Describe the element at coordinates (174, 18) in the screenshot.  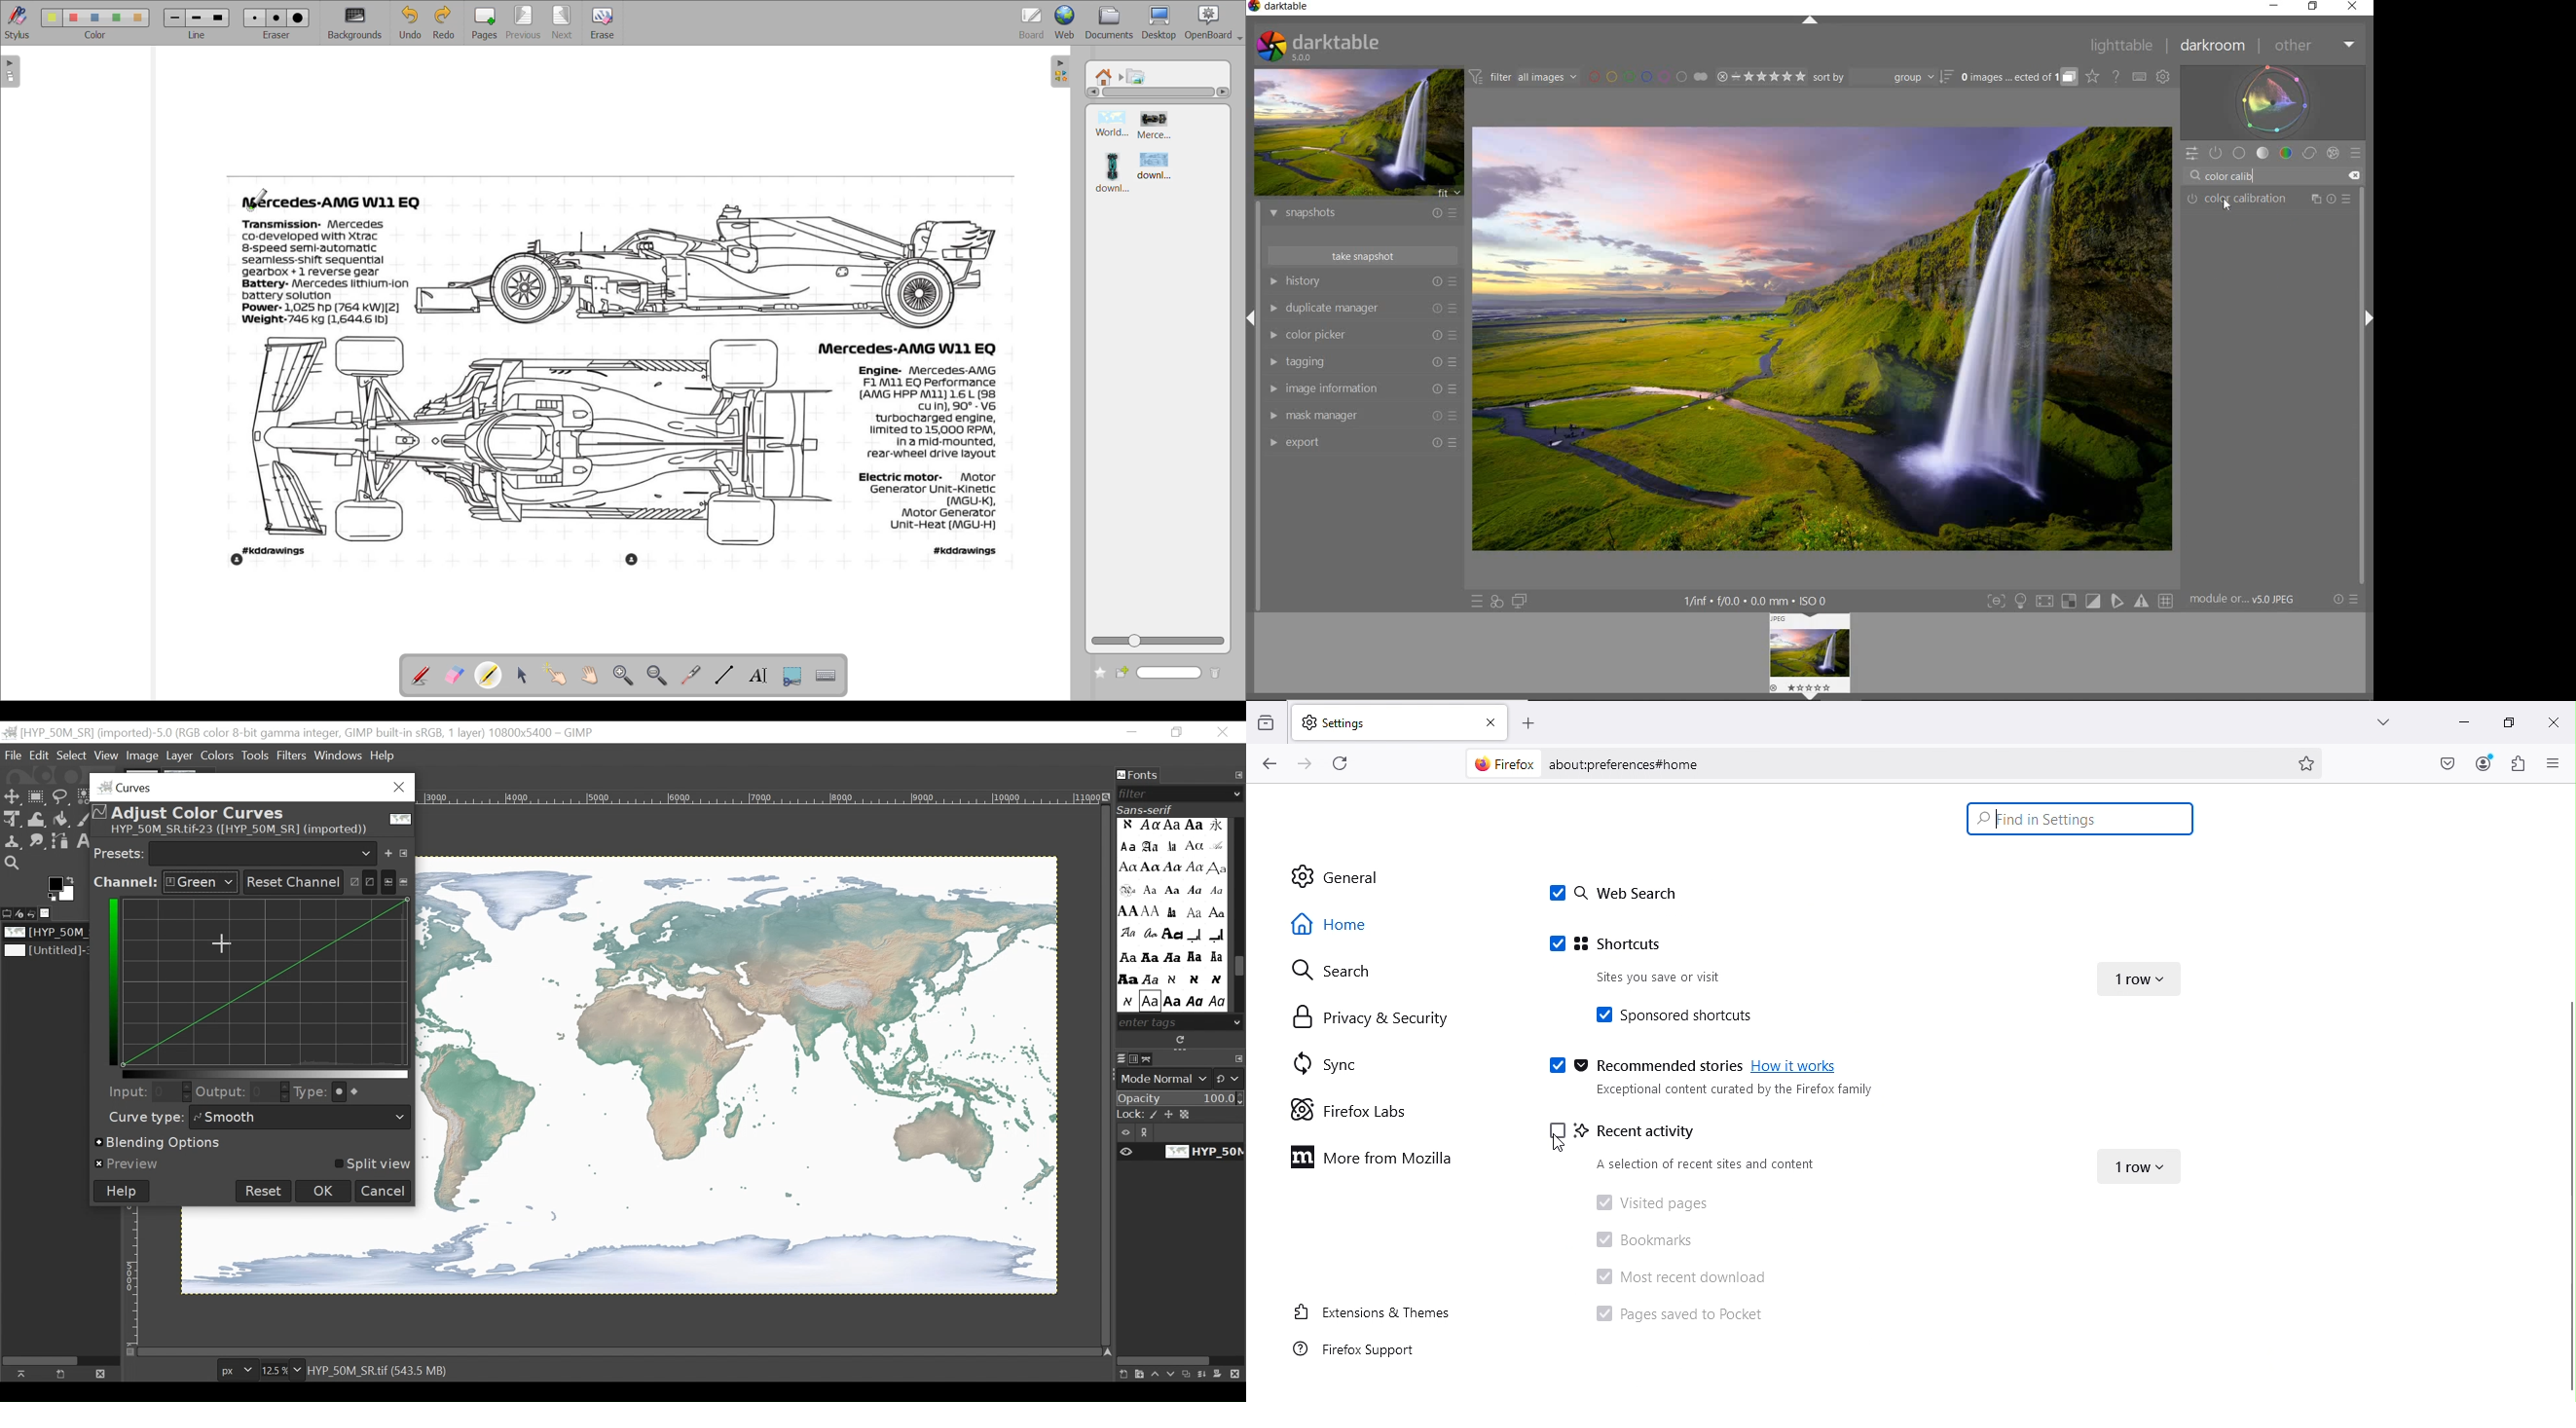
I see `line 1` at that location.